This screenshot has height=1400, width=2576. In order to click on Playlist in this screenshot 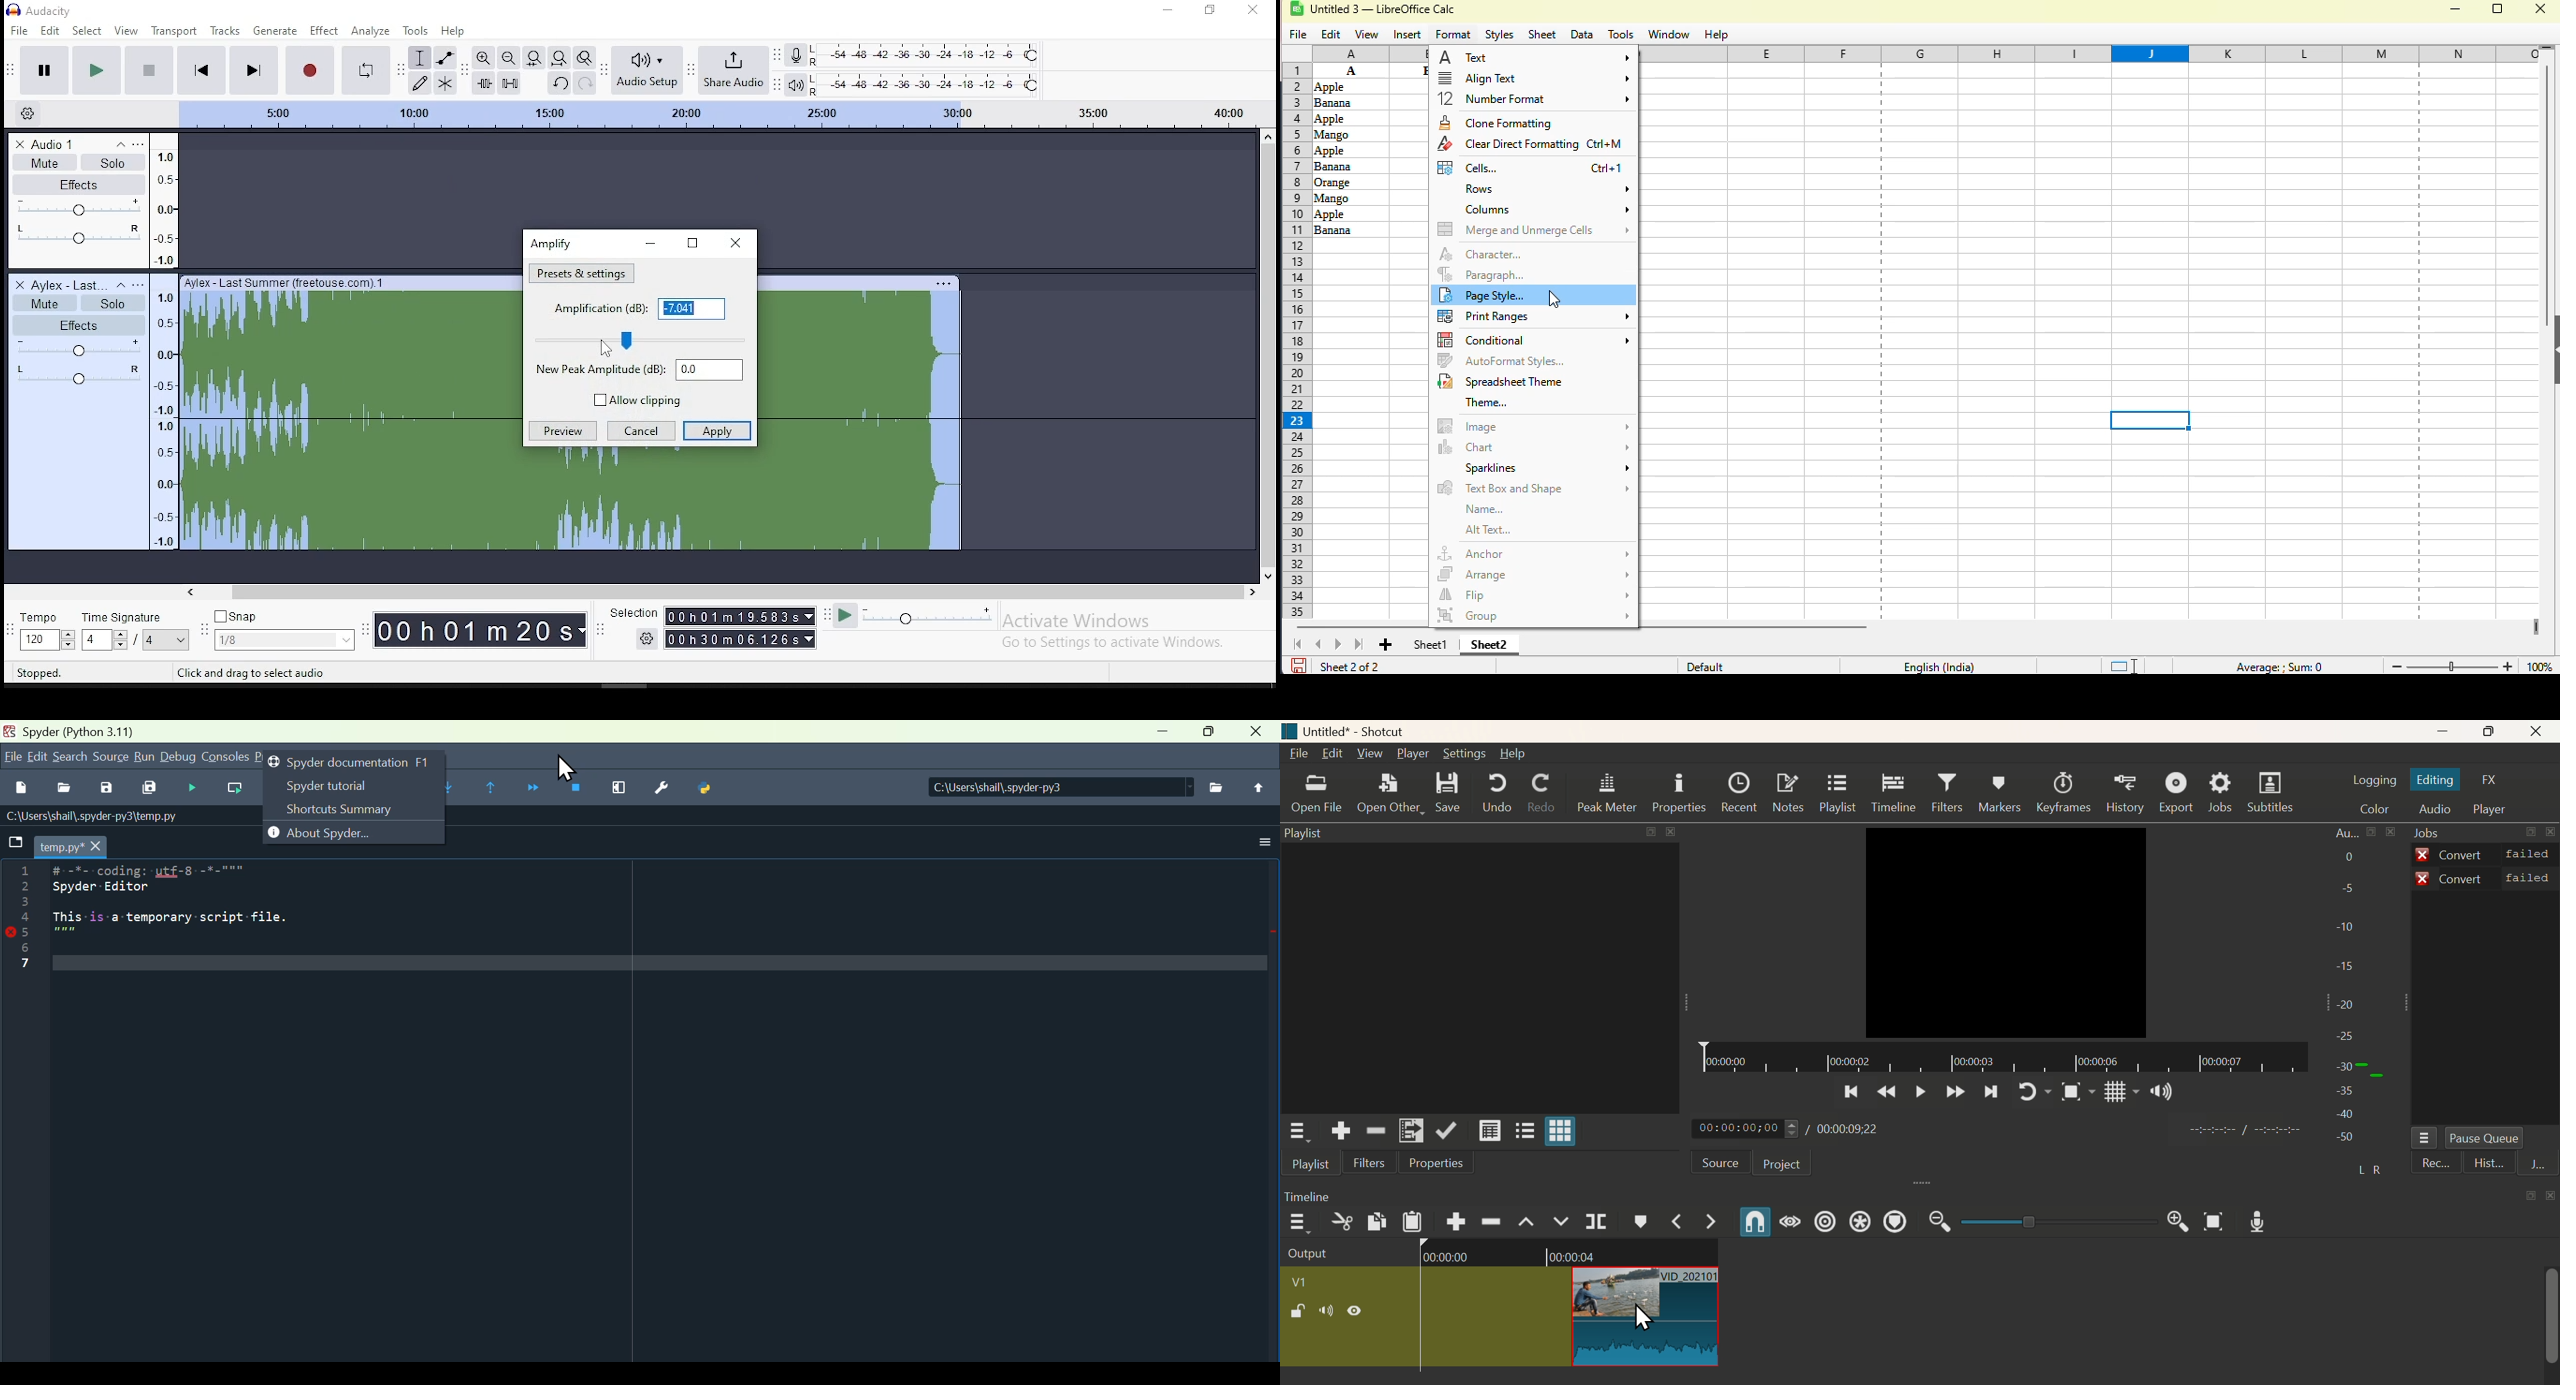, I will do `click(1308, 836)`.